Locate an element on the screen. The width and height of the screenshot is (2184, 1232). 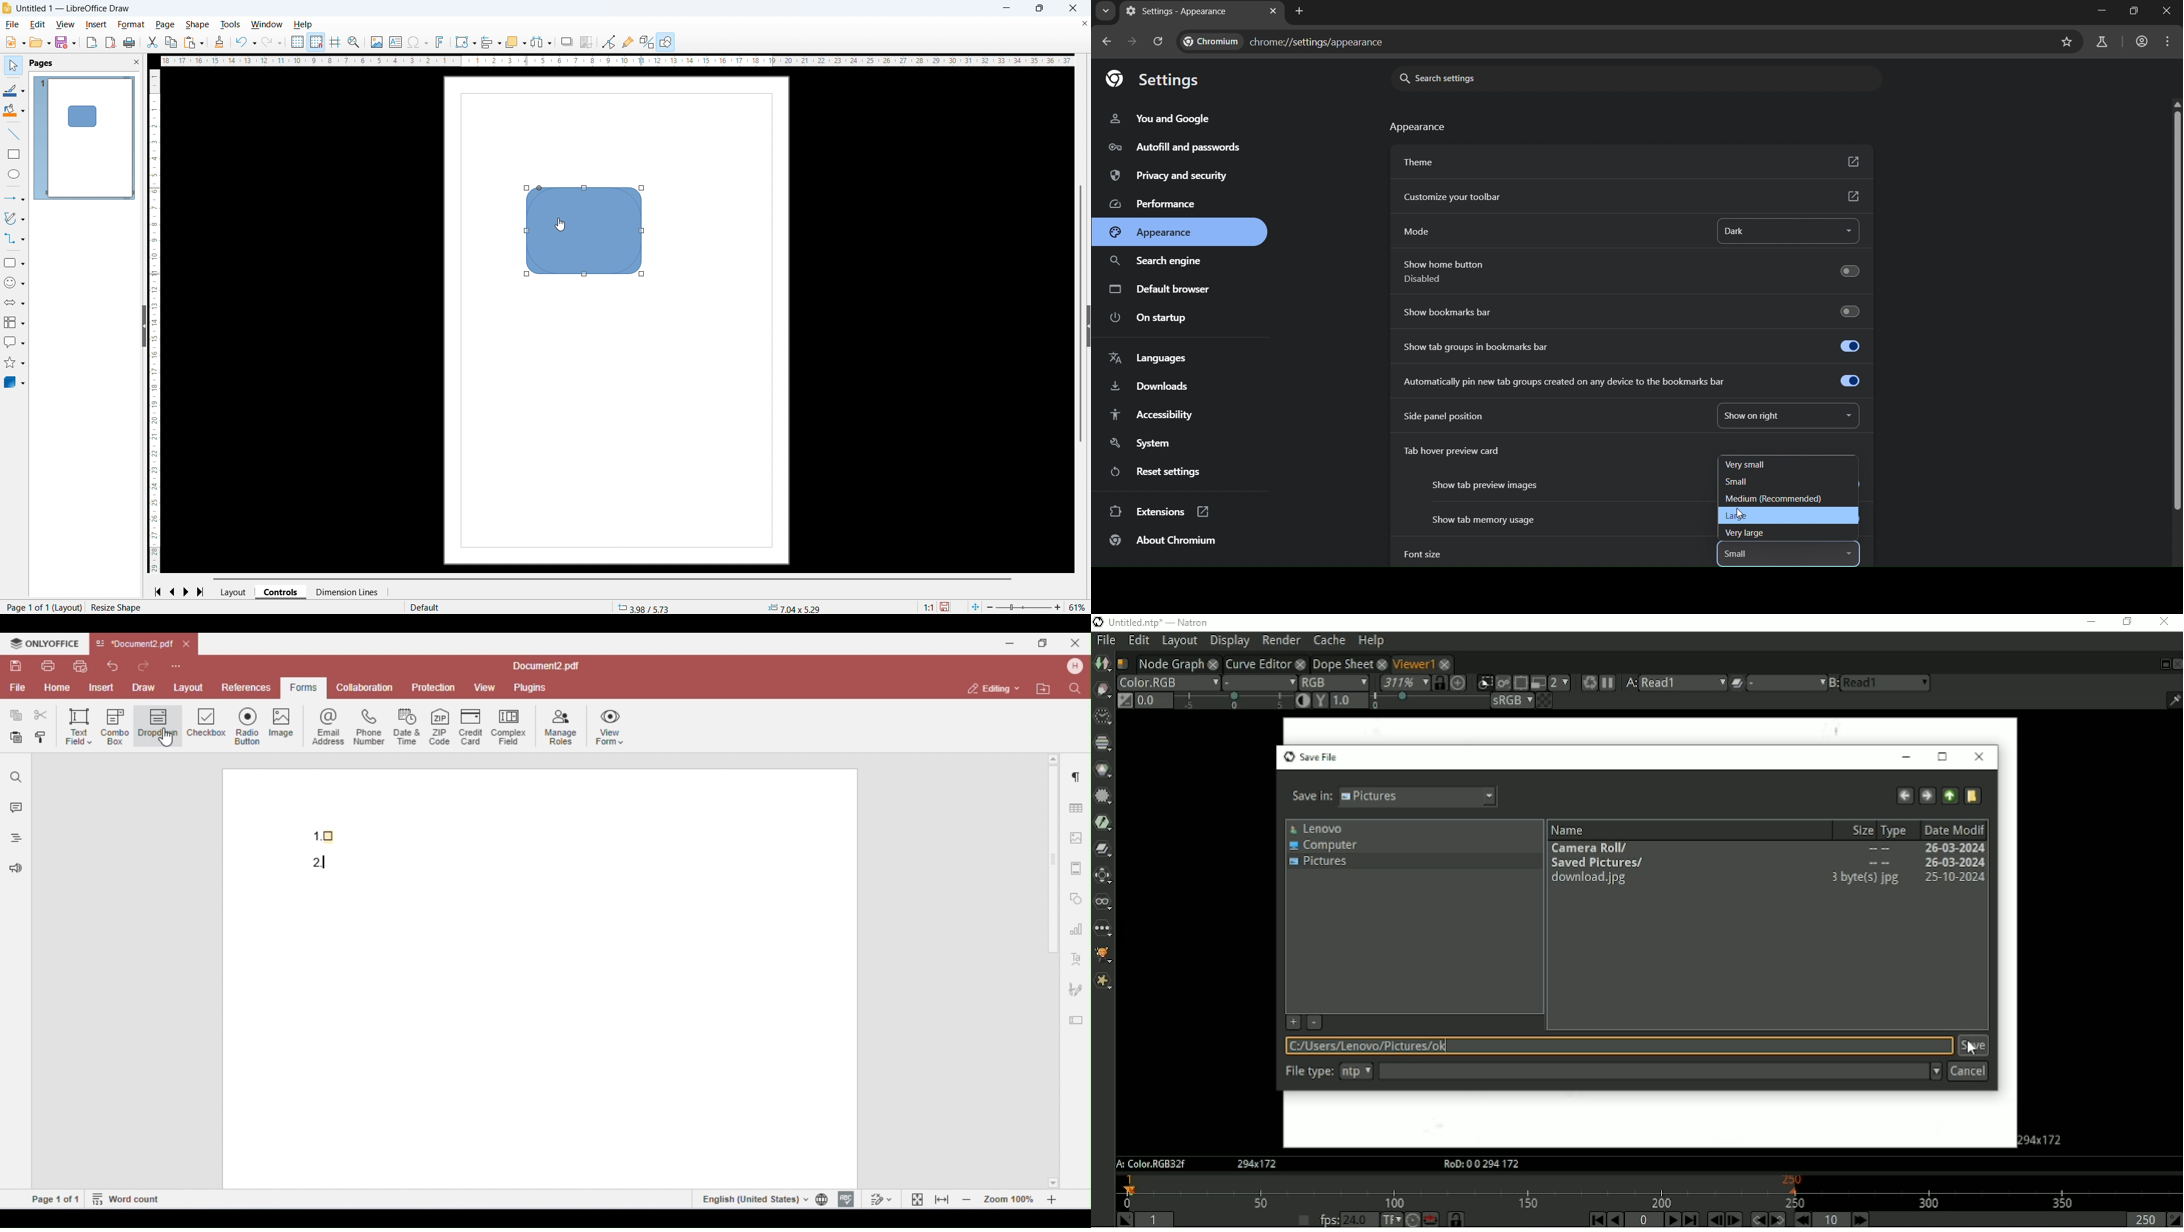
Snap to grid  is located at coordinates (316, 43).